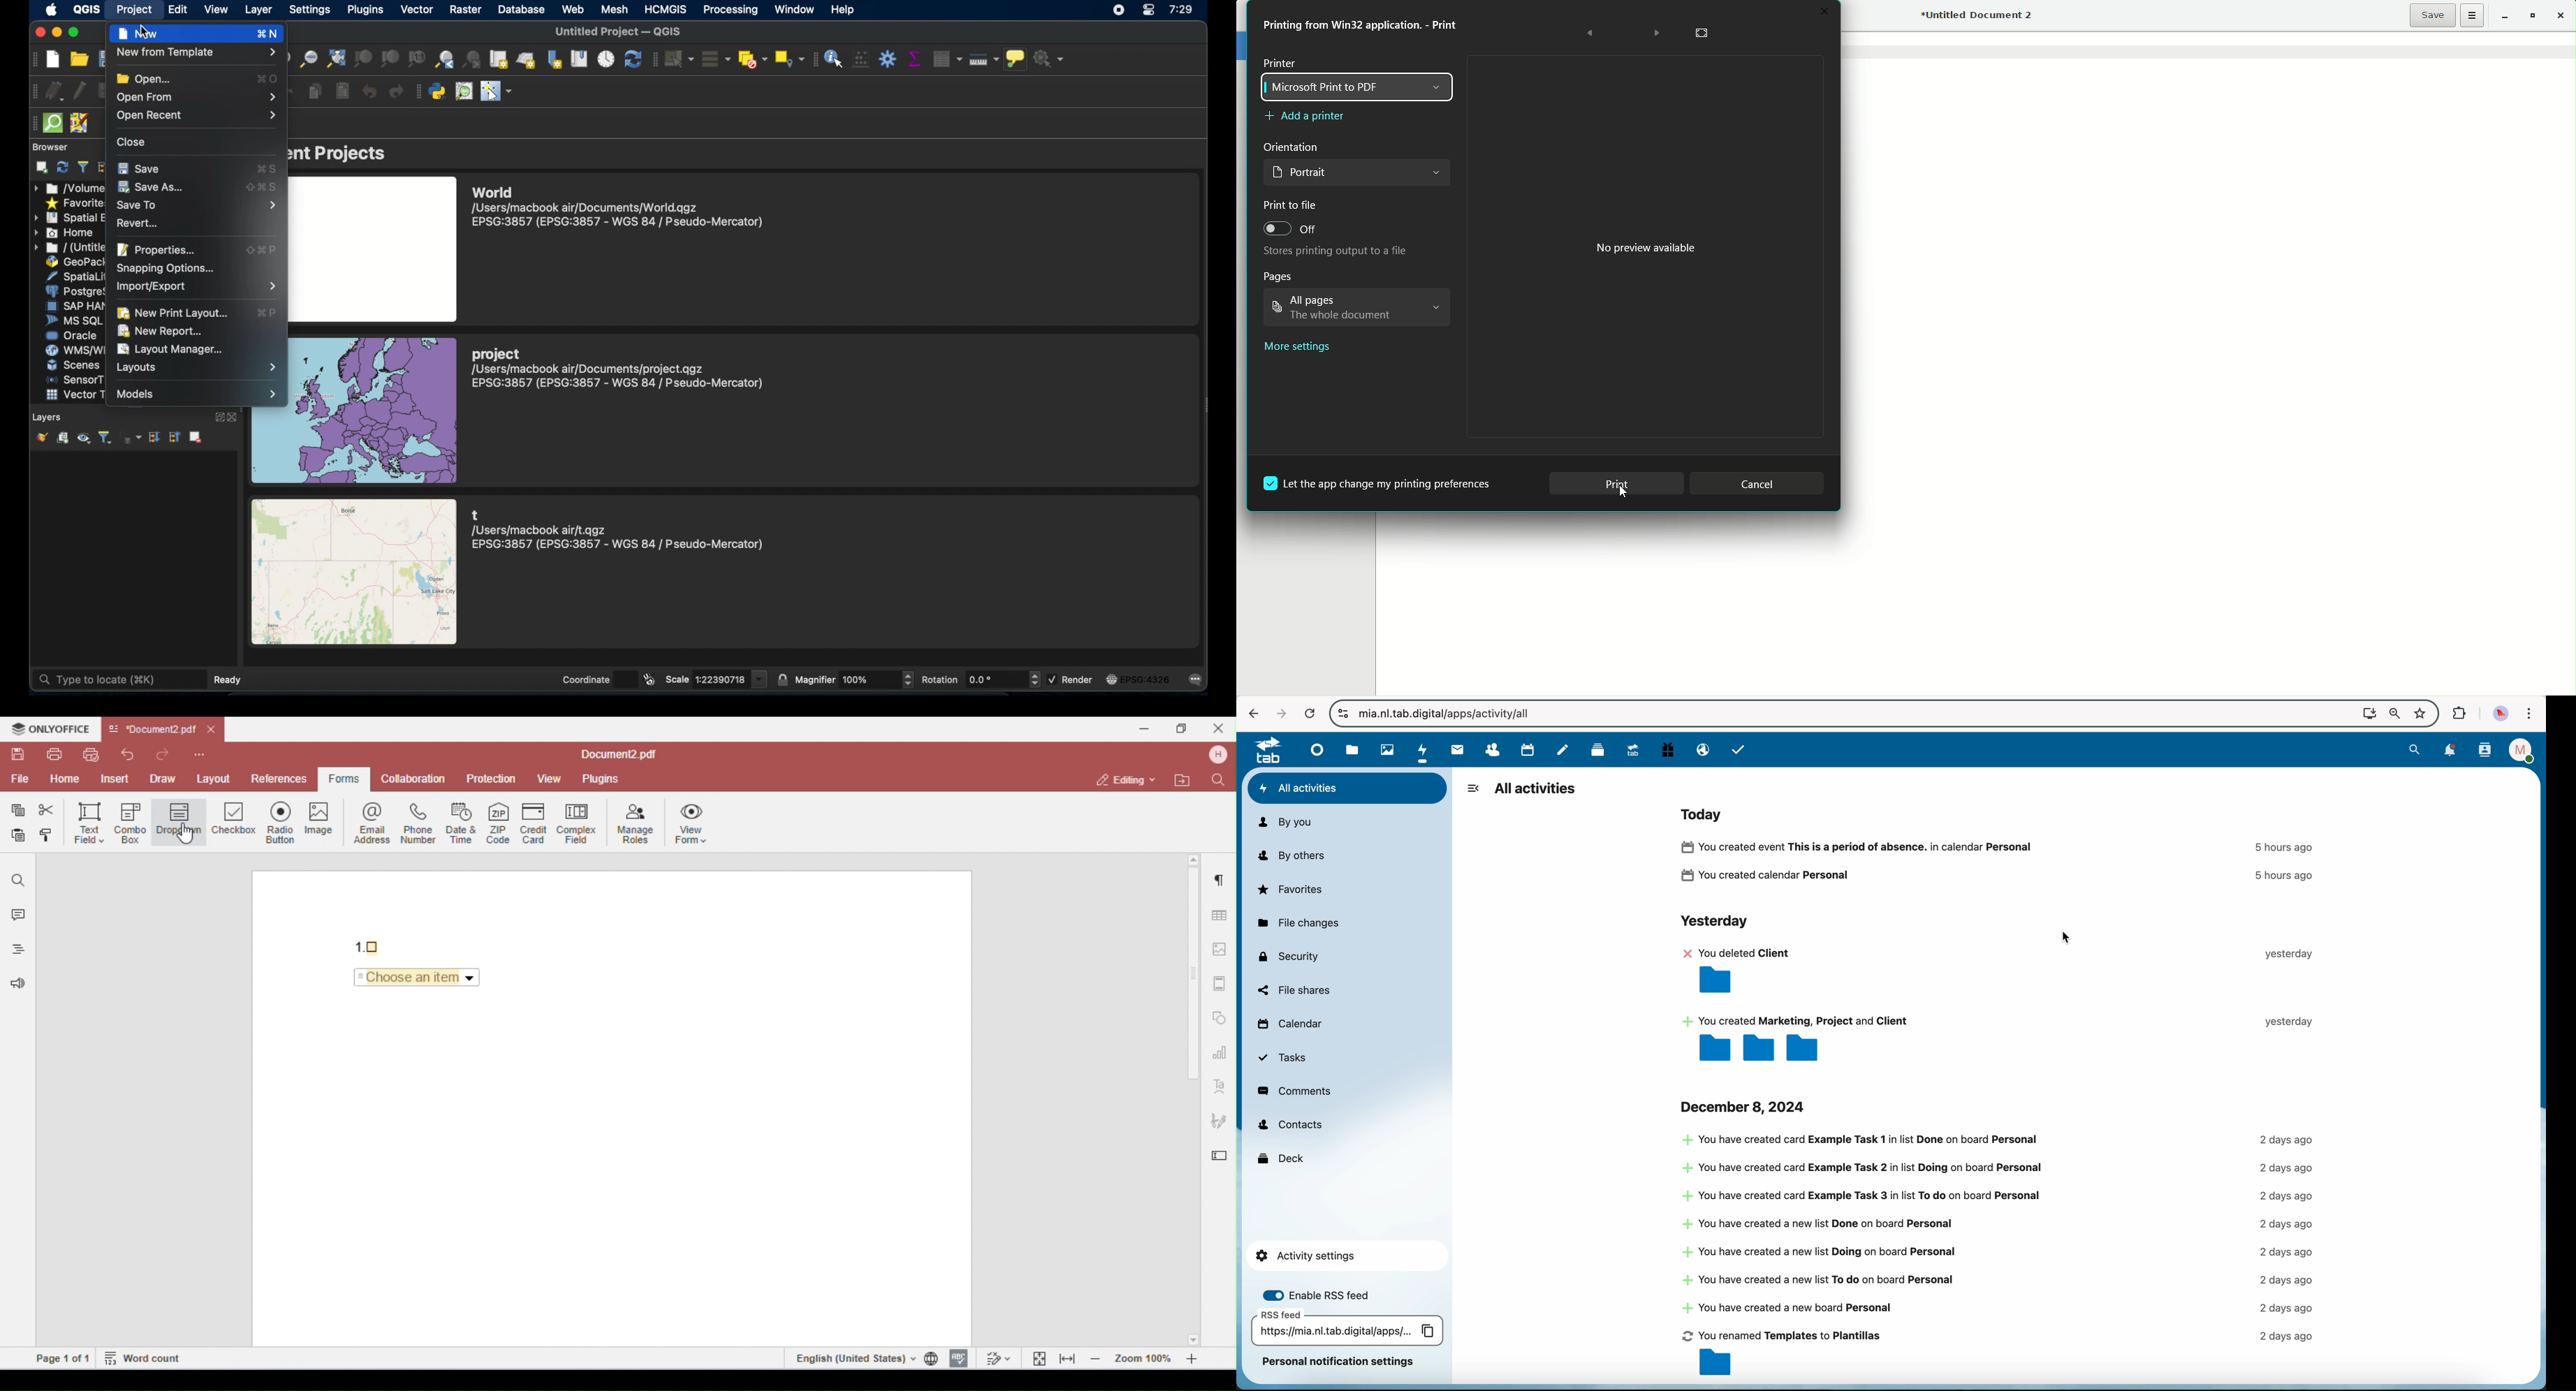 The width and height of the screenshot is (2576, 1400). What do you see at coordinates (1594, 750) in the screenshot?
I see `deck` at bounding box center [1594, 750].